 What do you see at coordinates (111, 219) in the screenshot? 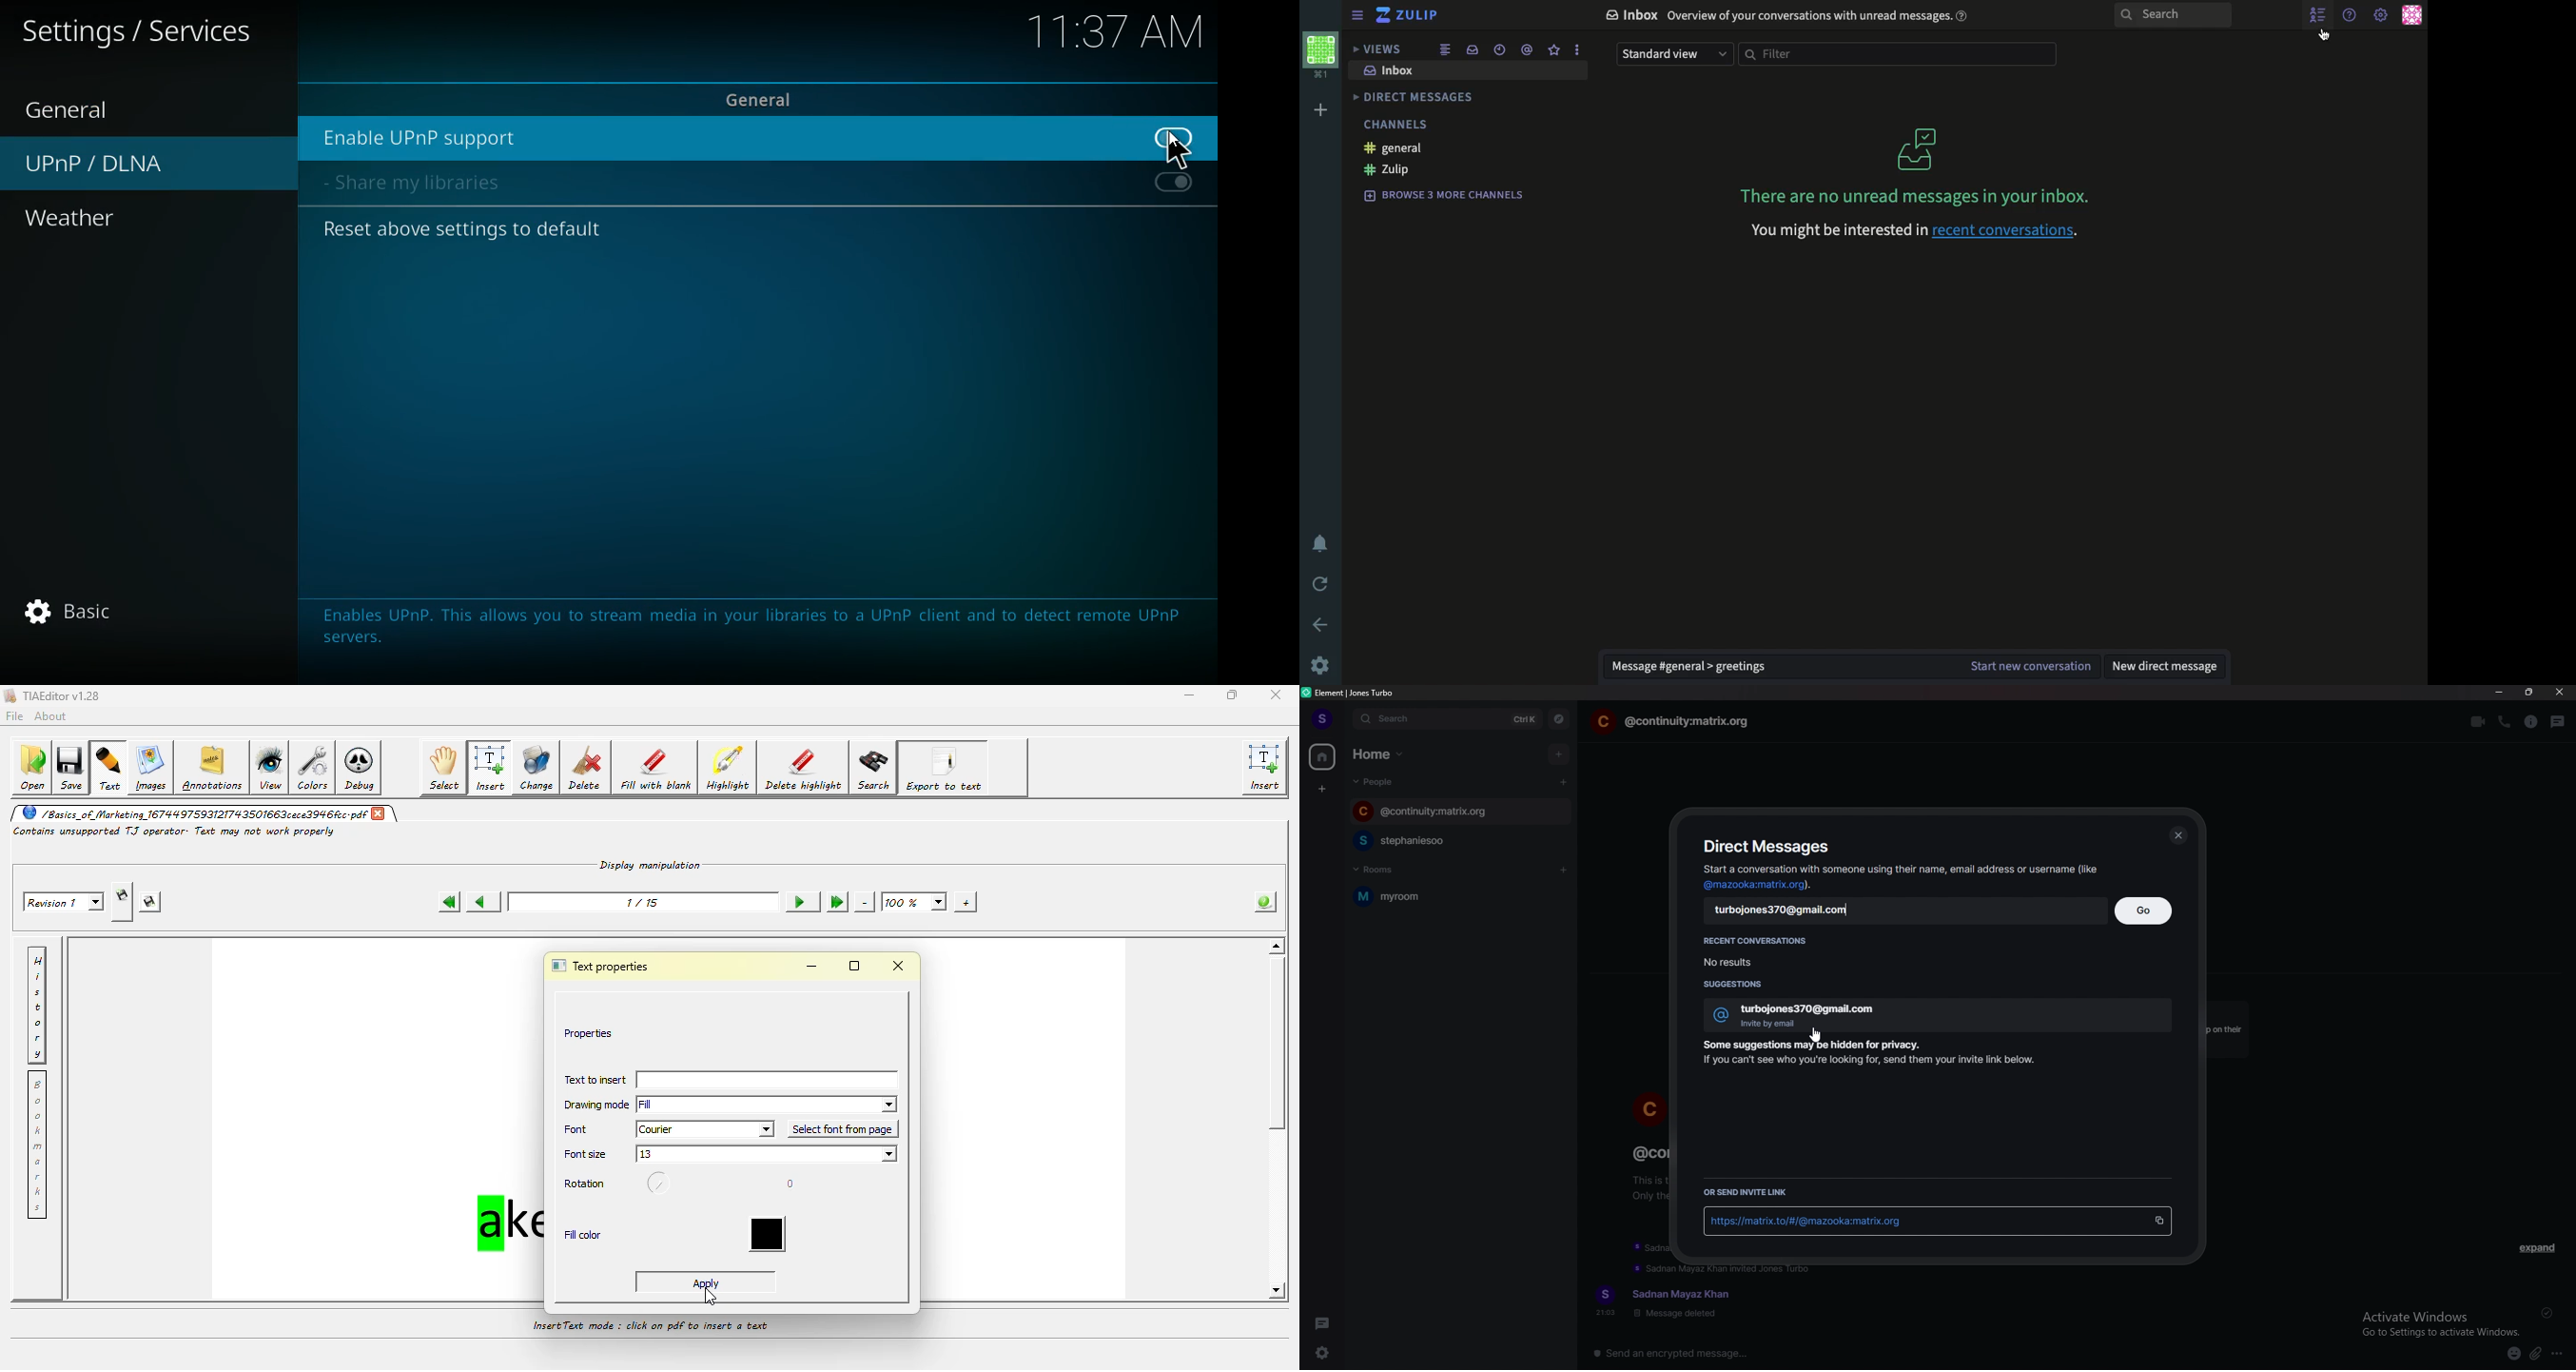
I see `weather` at bounding box center [111, 219].